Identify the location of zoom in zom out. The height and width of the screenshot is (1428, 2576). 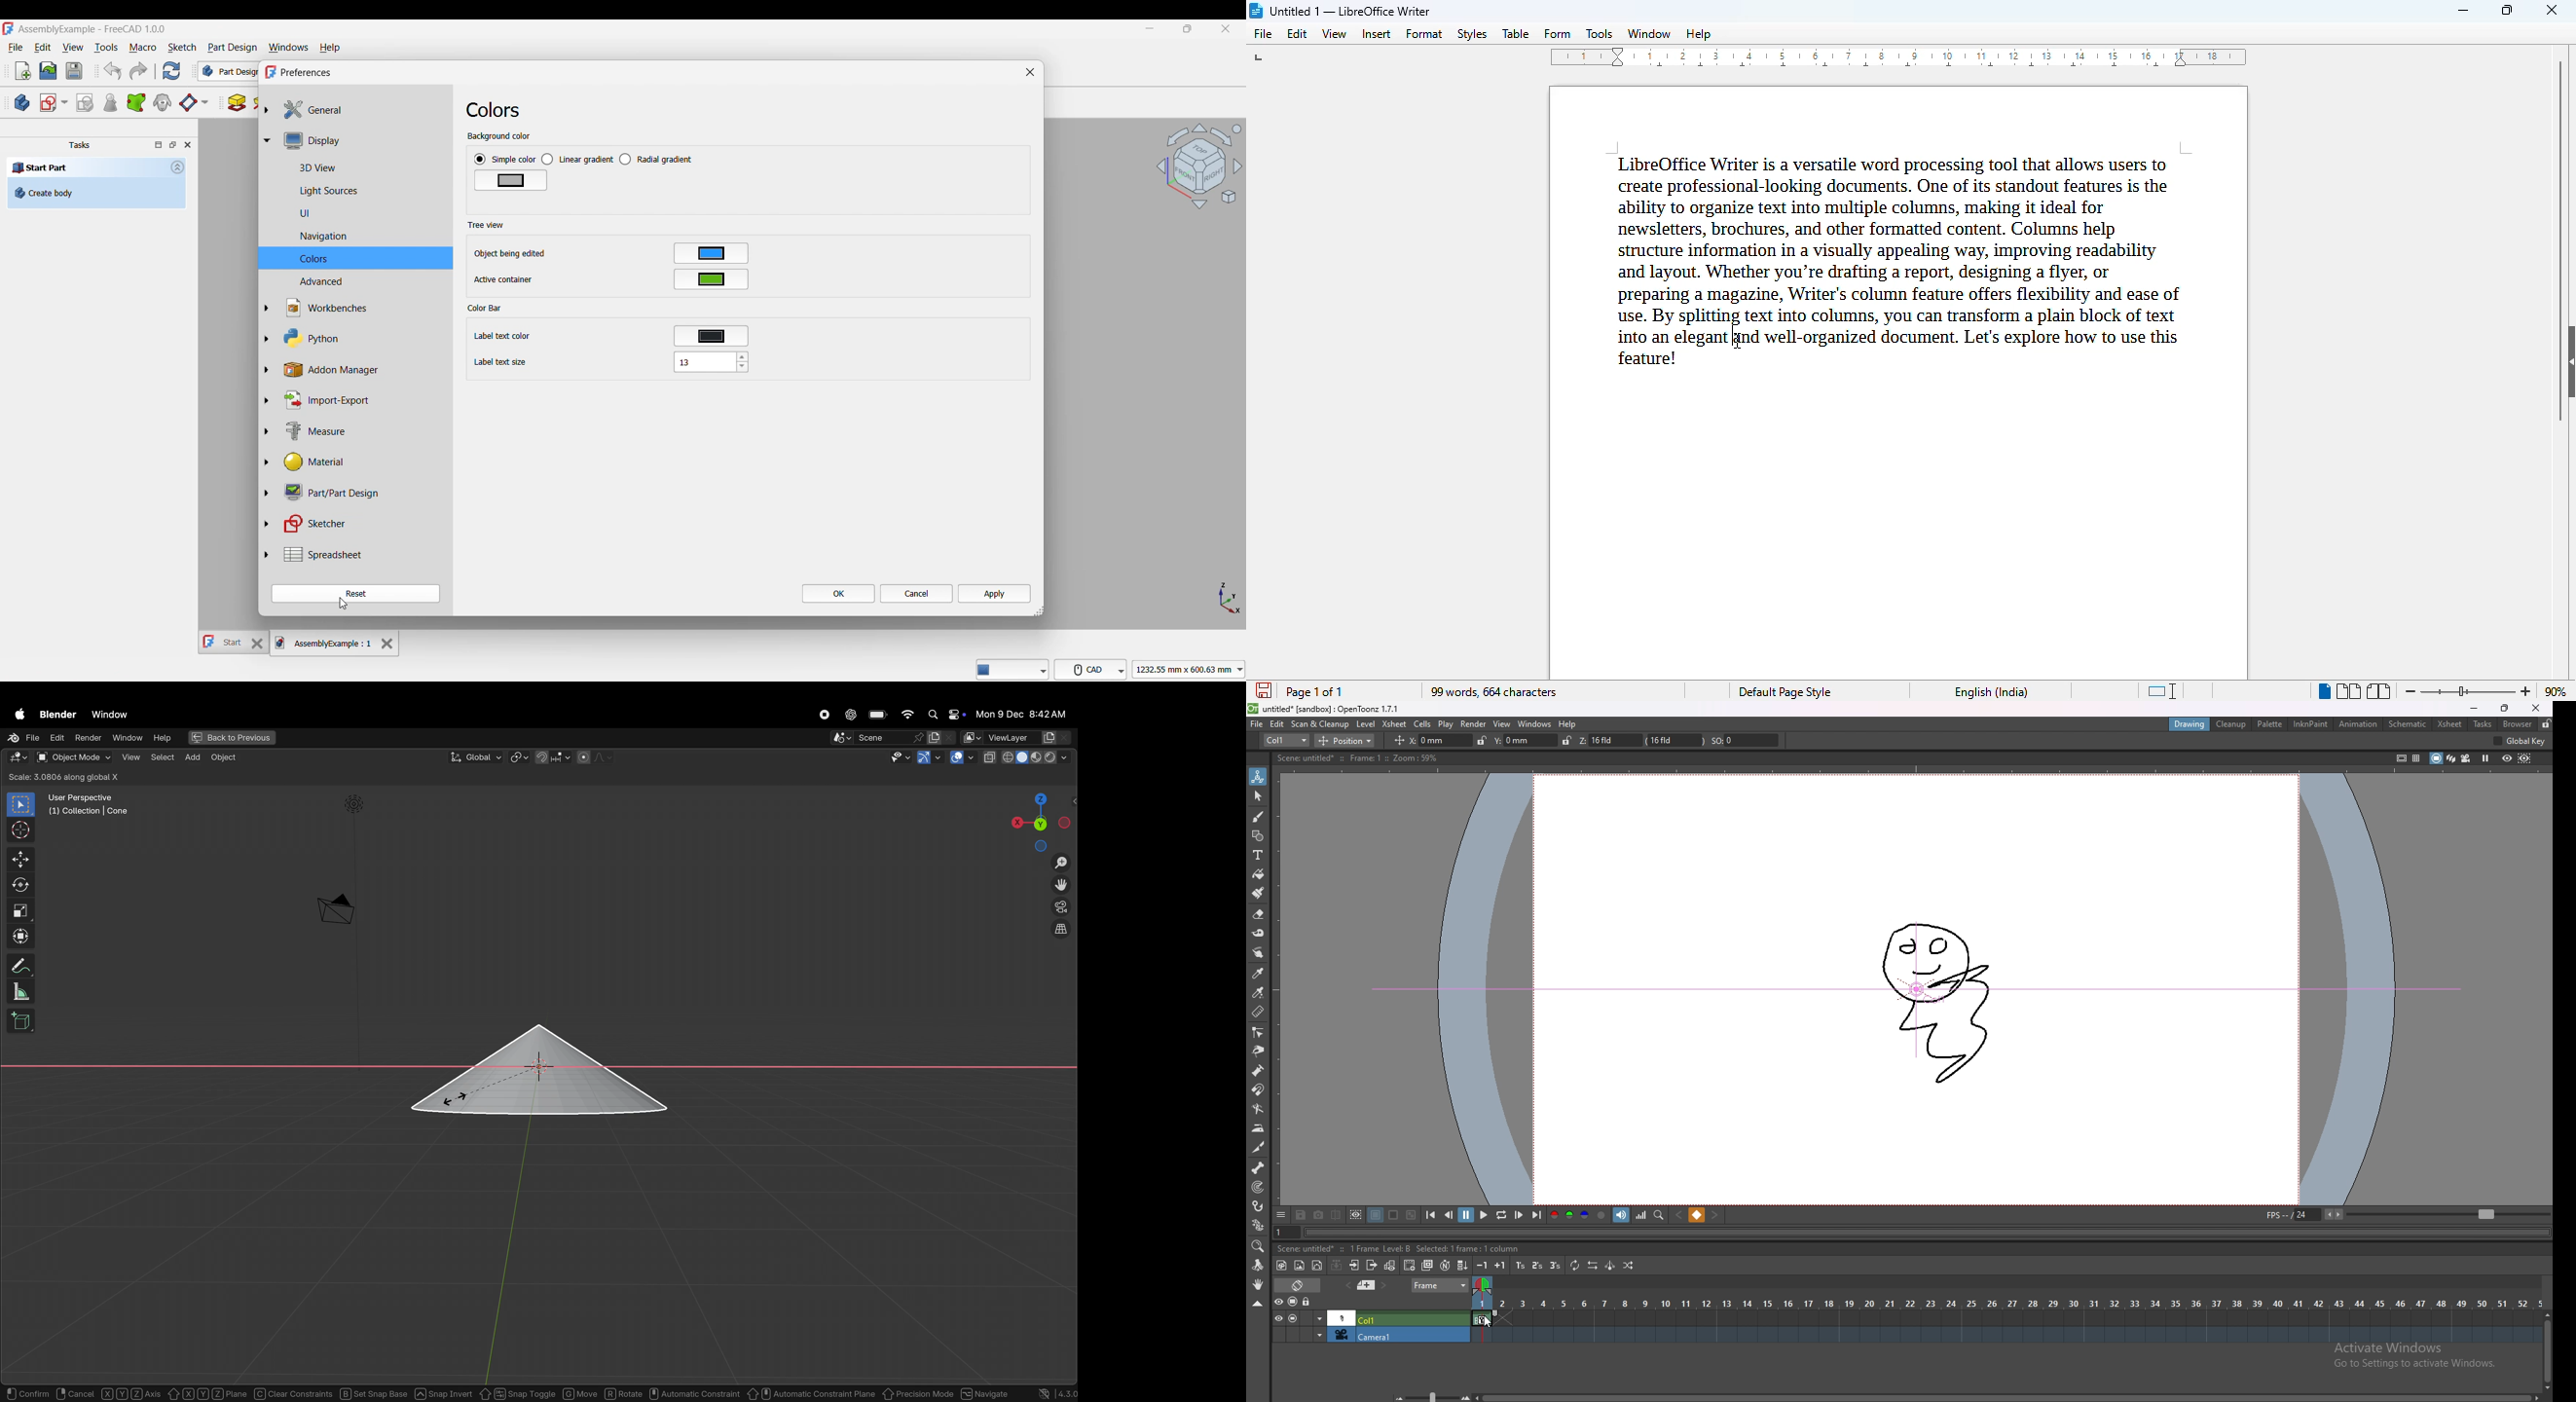
(1063, 862).